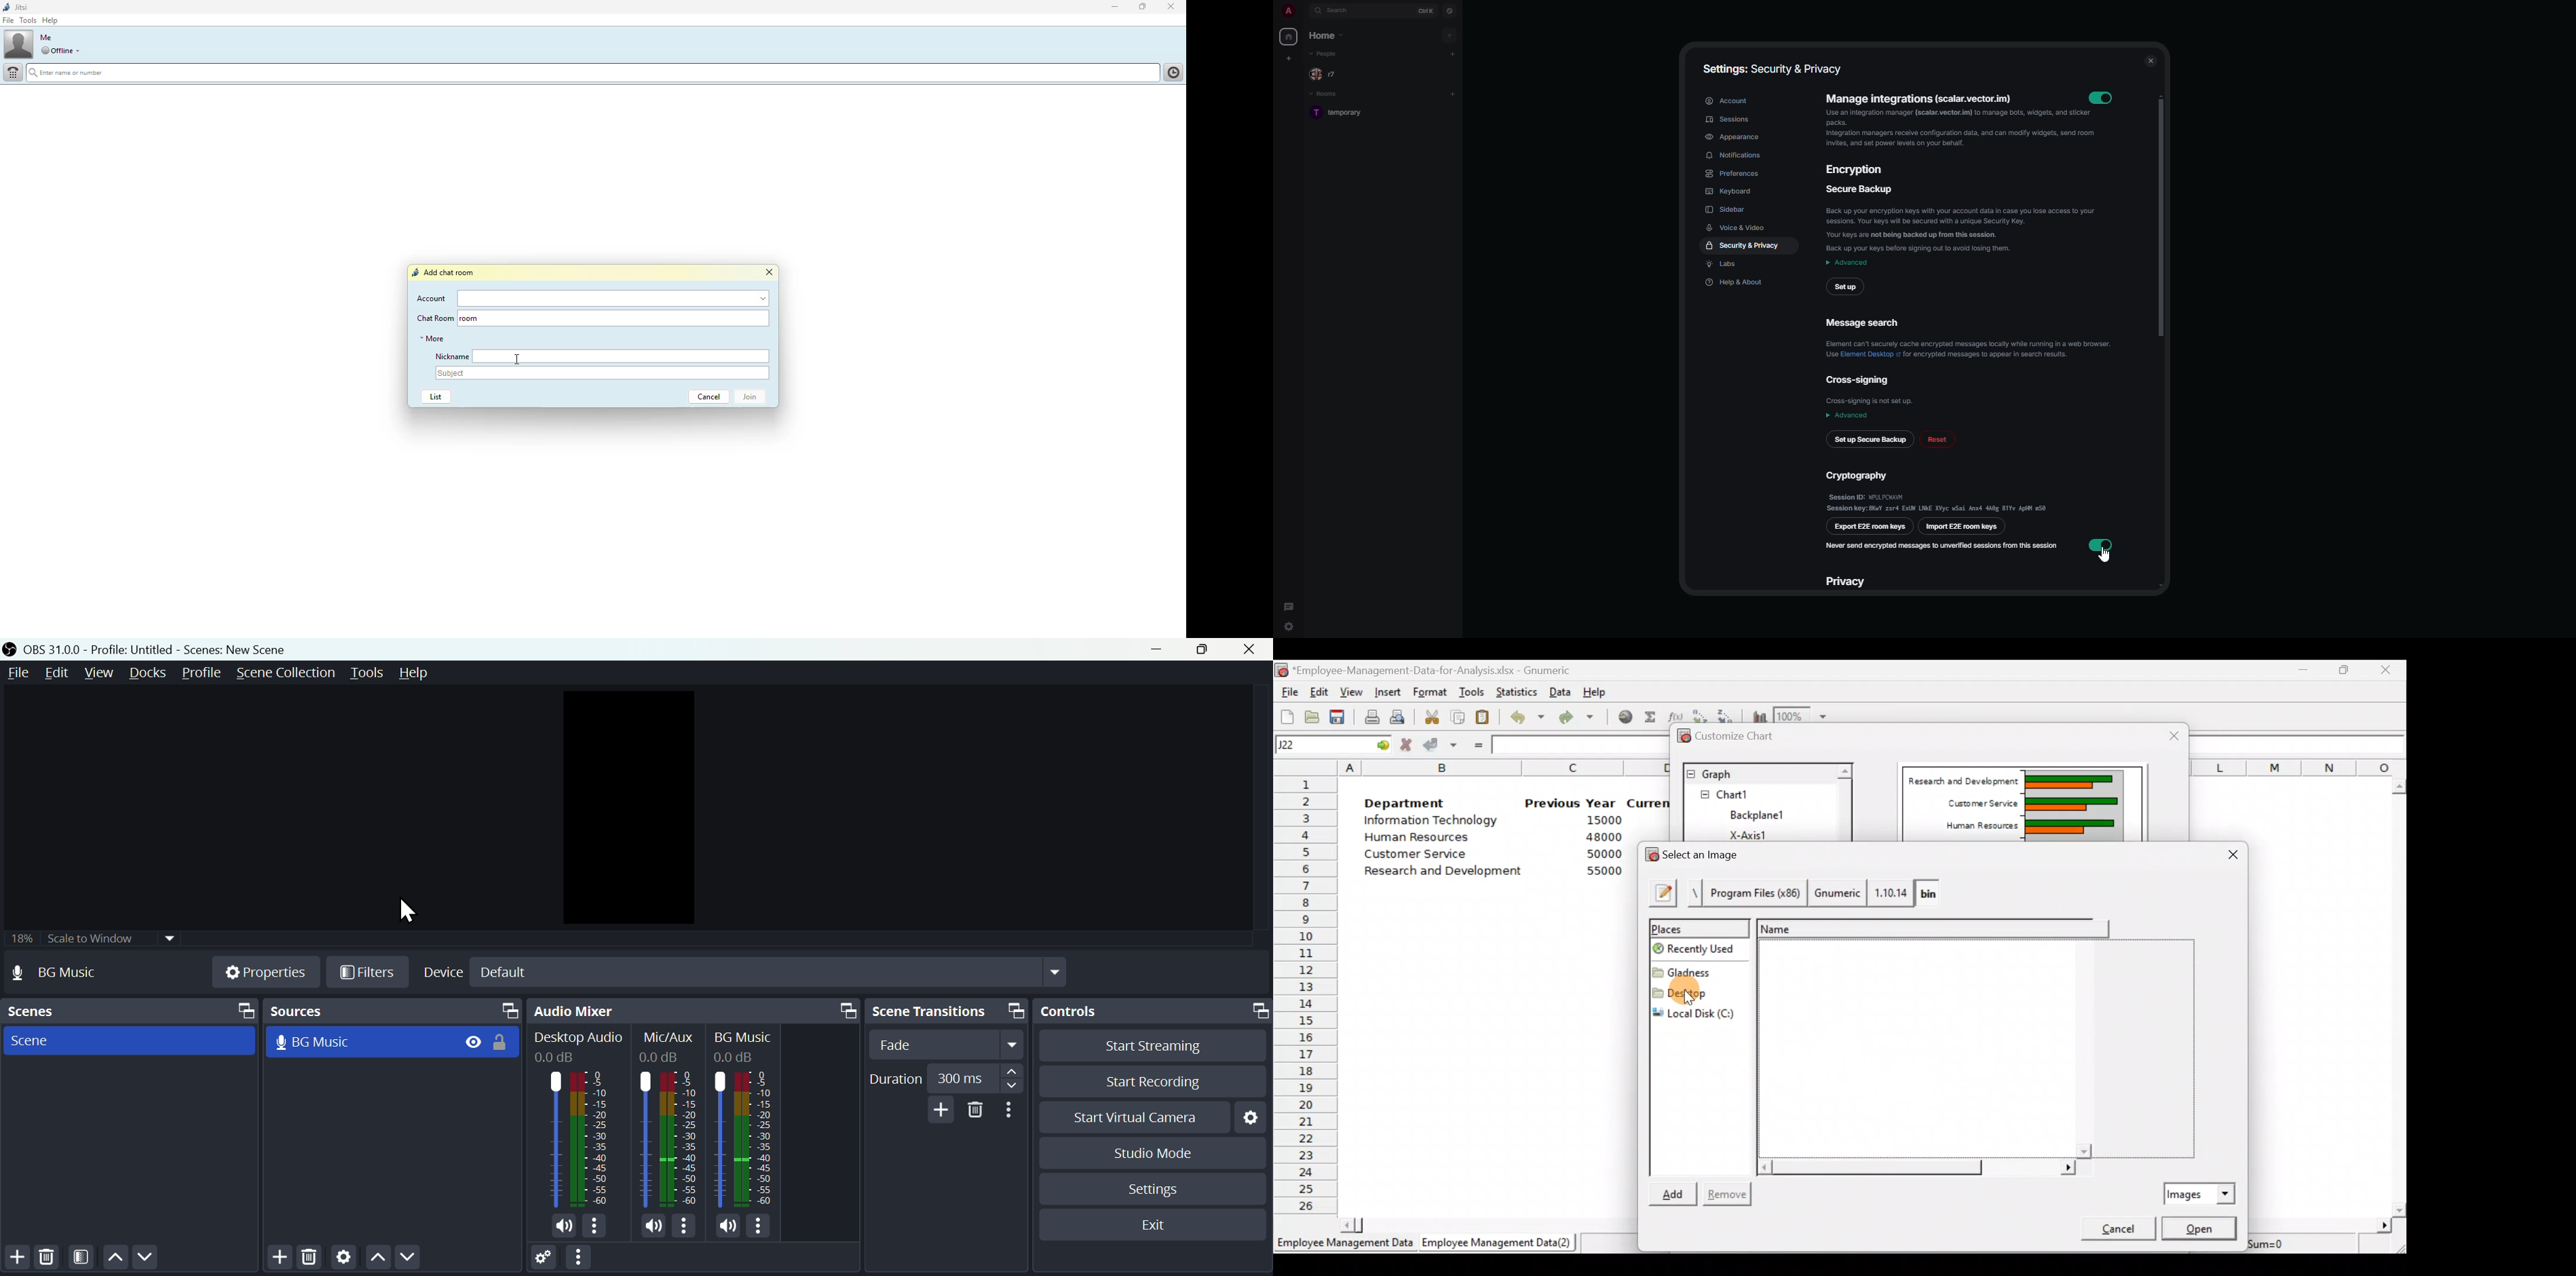 This screenshot has height=1288, width=2576. I want to click on create space, so click(1291, 58).